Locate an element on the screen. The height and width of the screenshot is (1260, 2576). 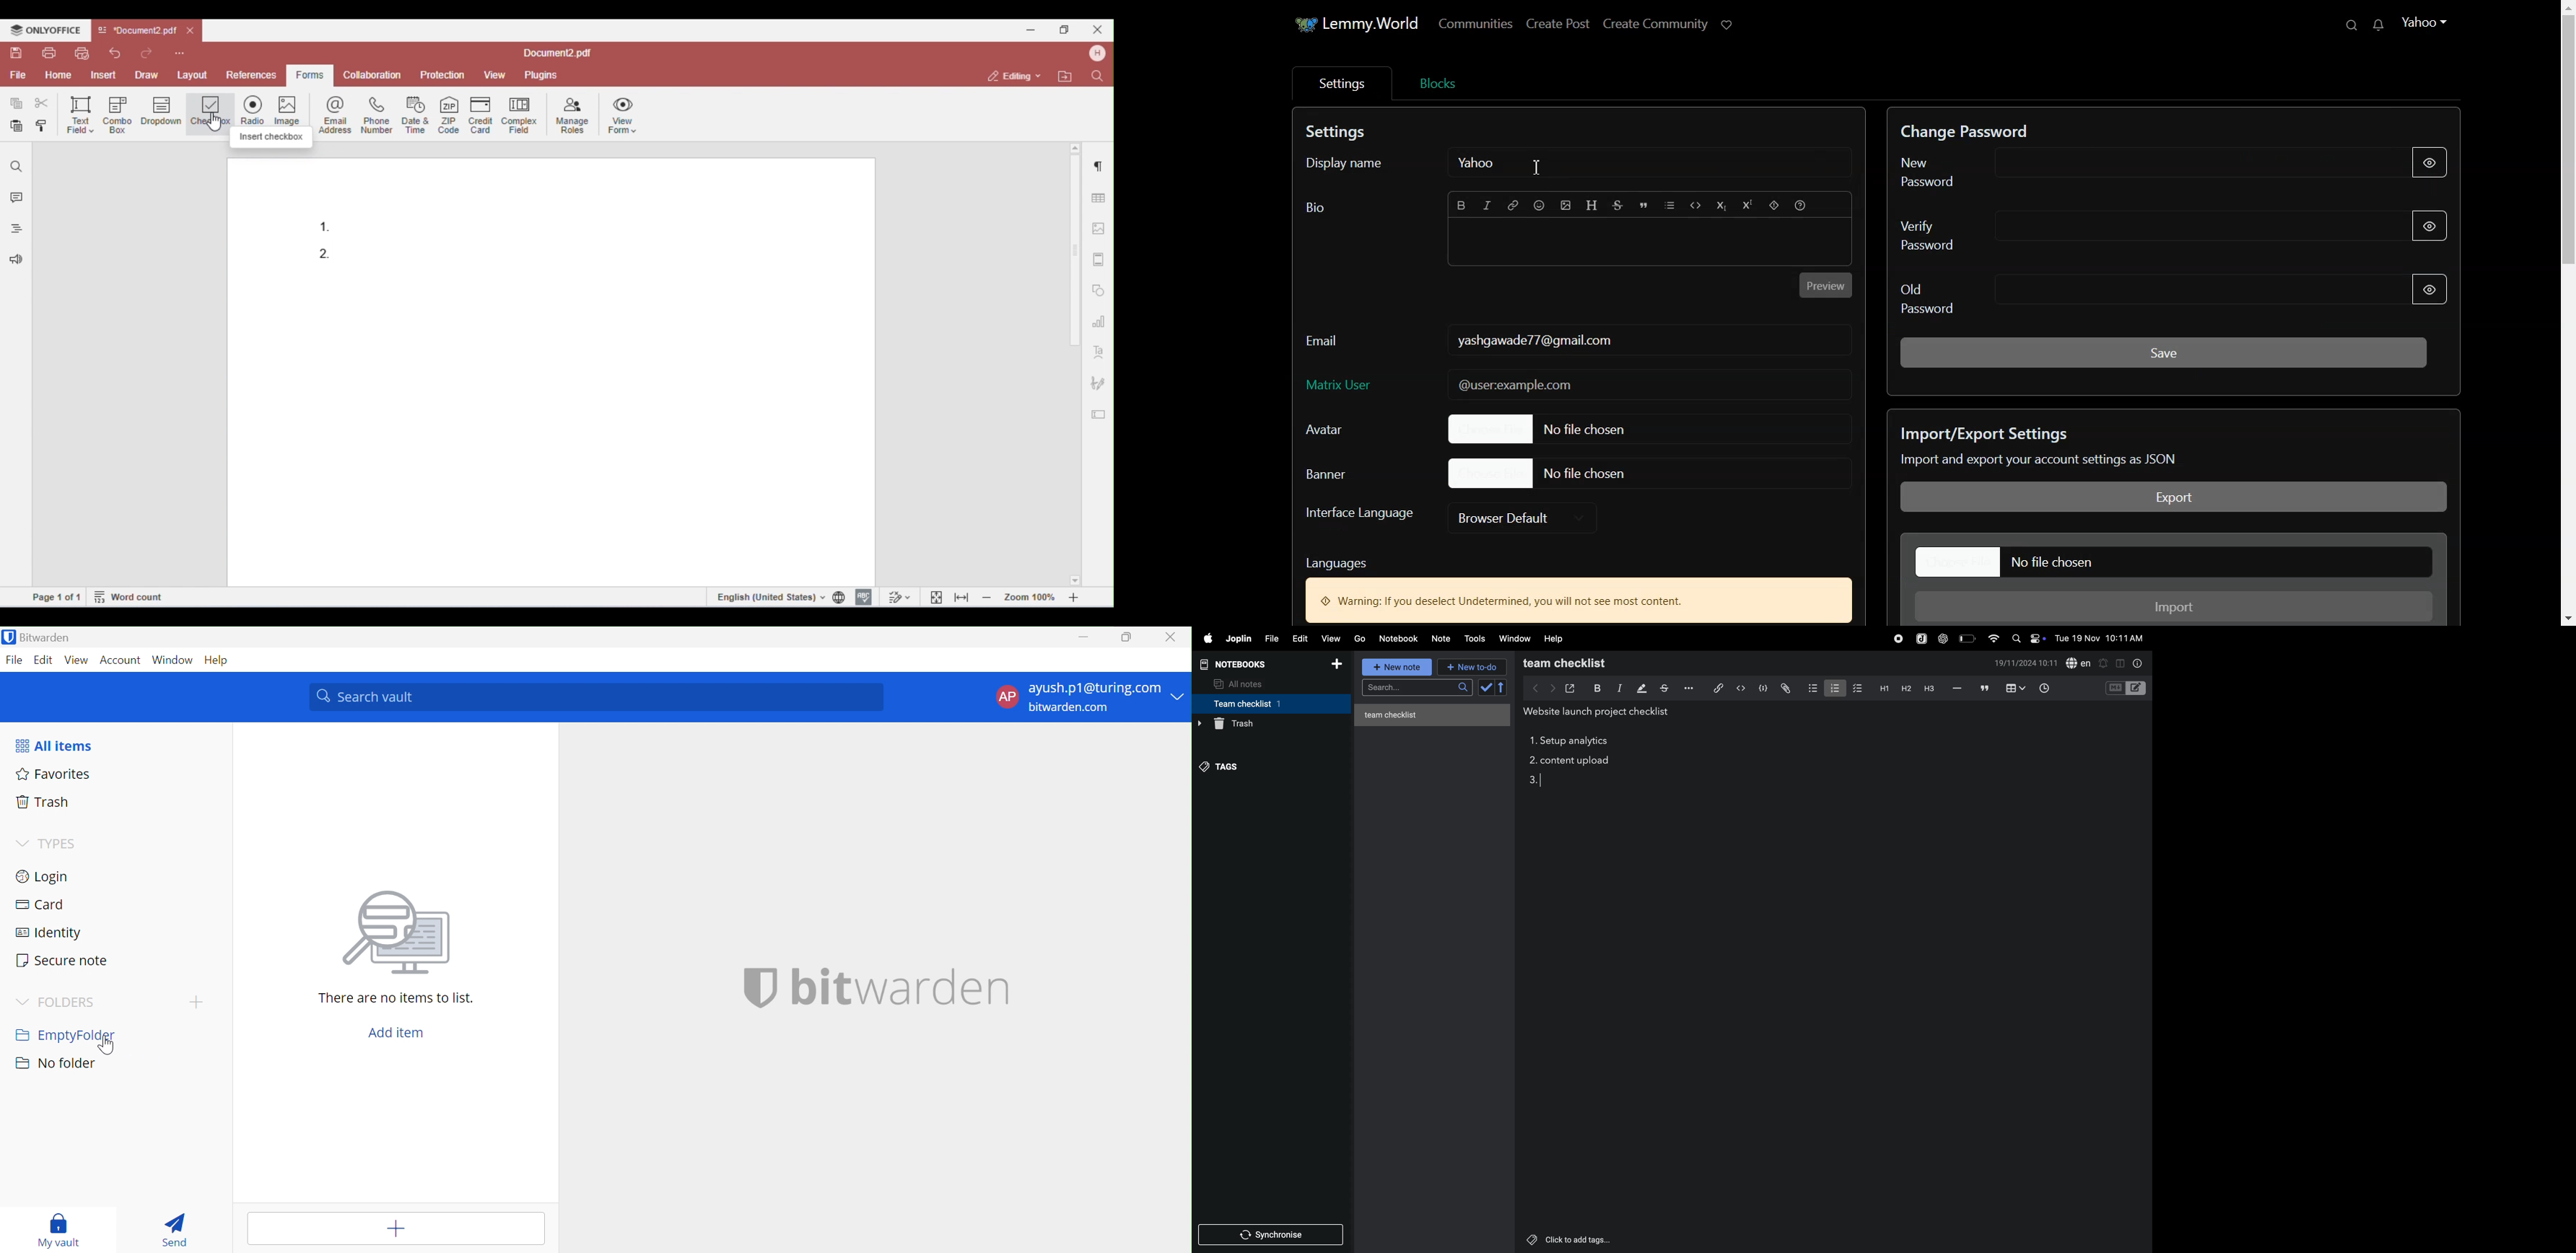
new note is located at coordinates (1398, 668).